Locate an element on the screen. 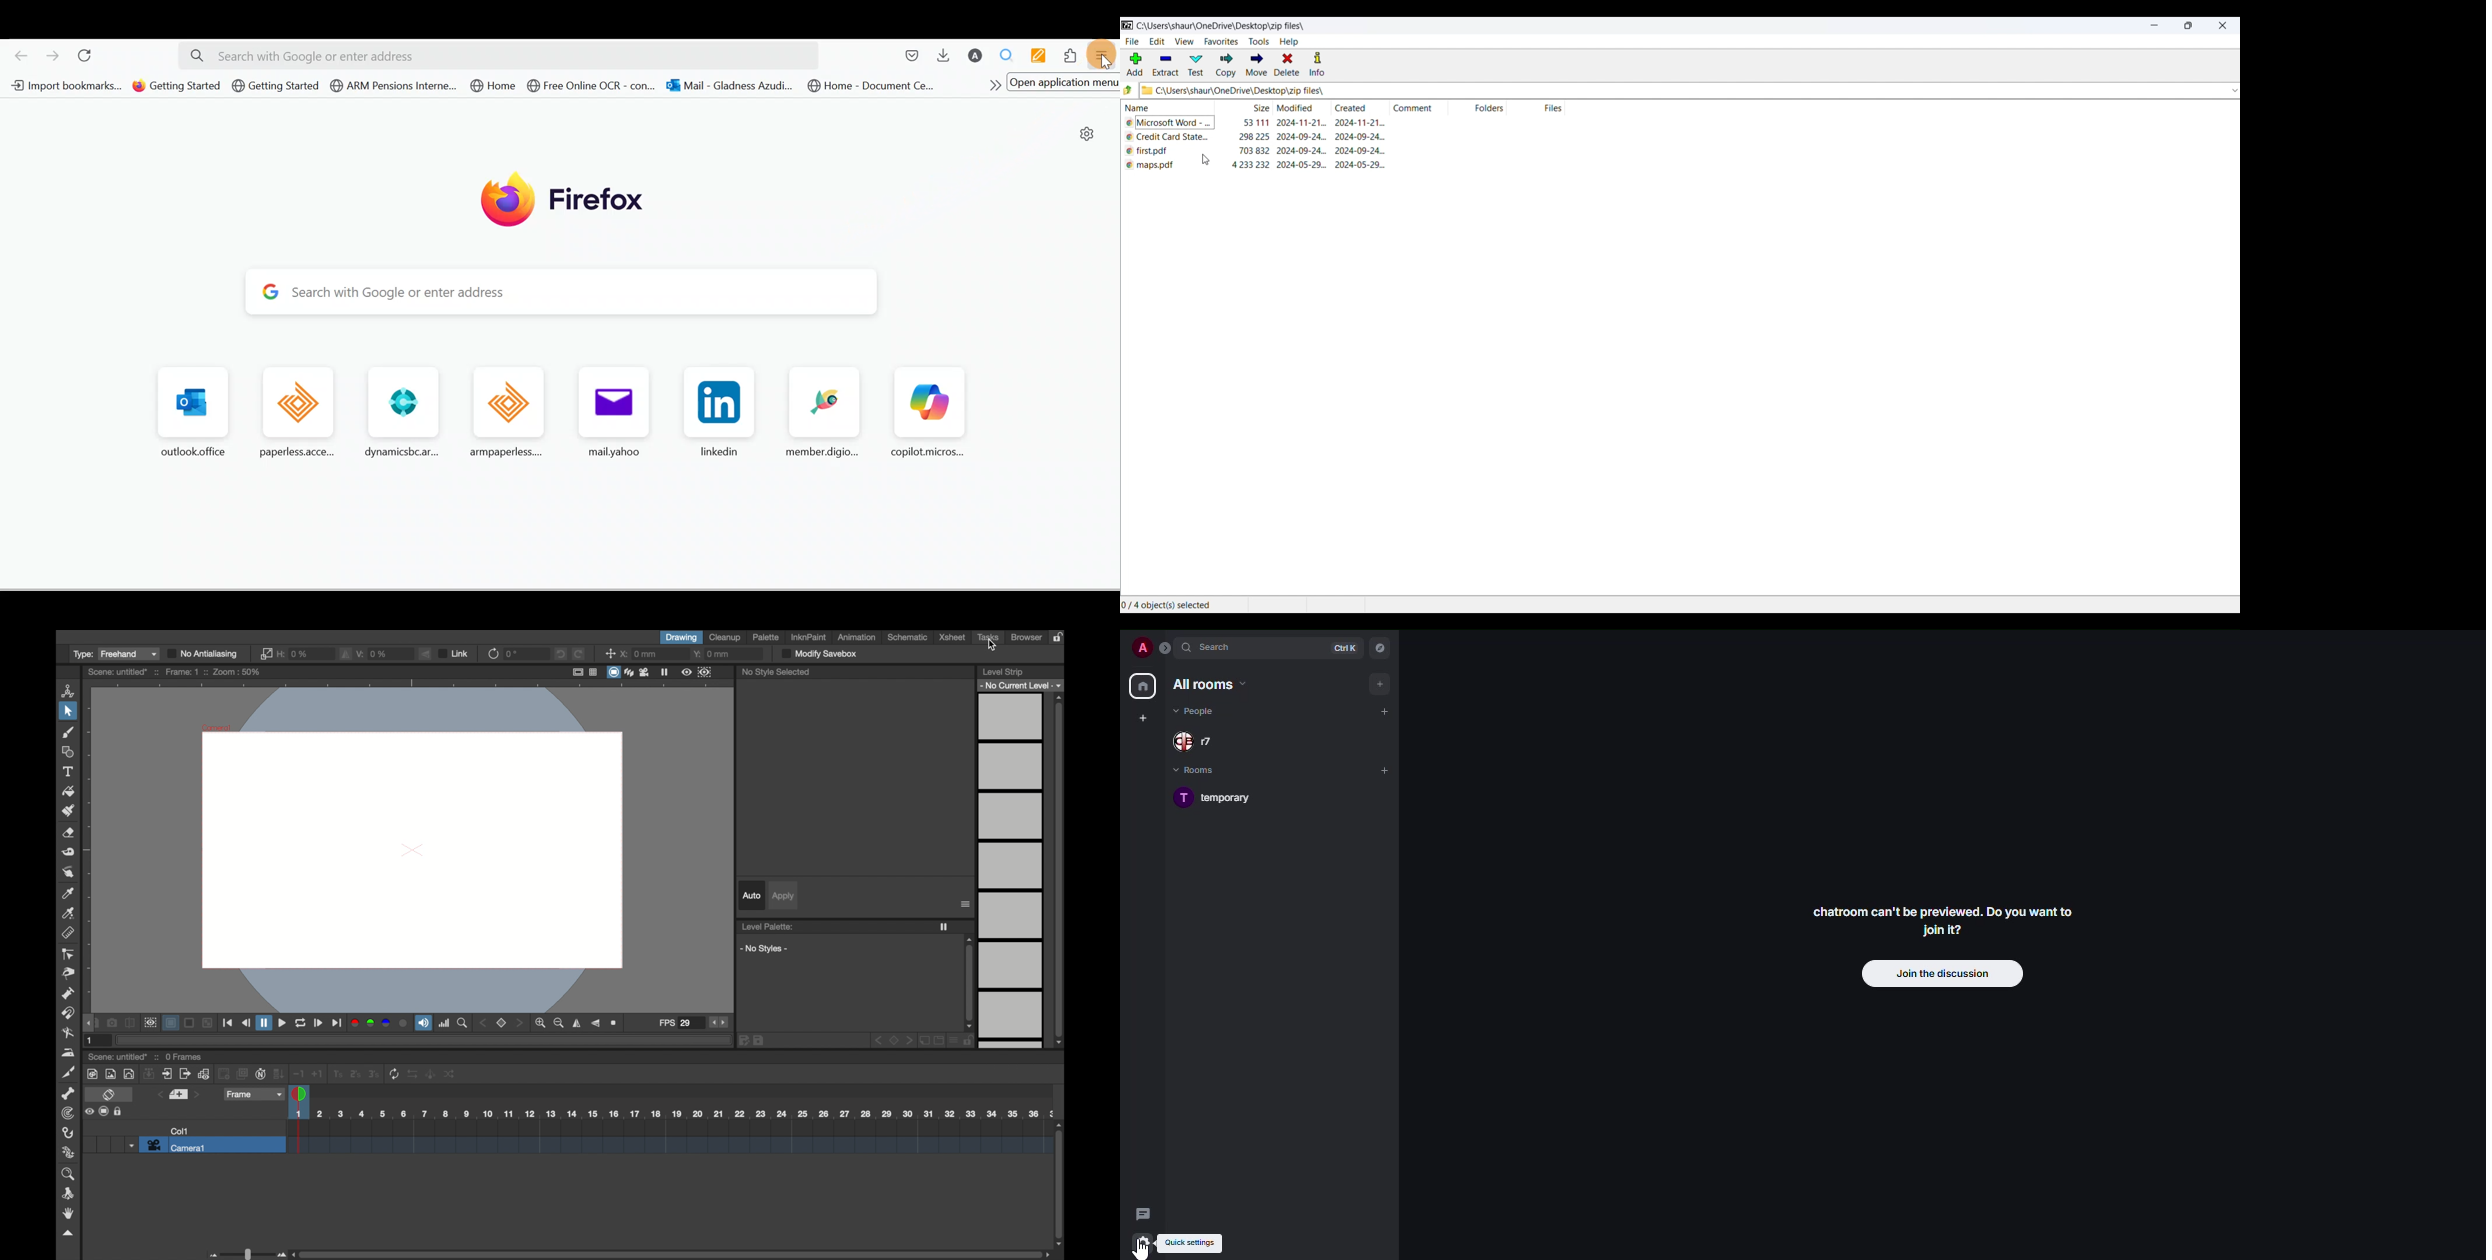 Image resolution: width=2492 pixels, height=1260 pixels. Bookmark 3 is located at coordinates (275, 86).